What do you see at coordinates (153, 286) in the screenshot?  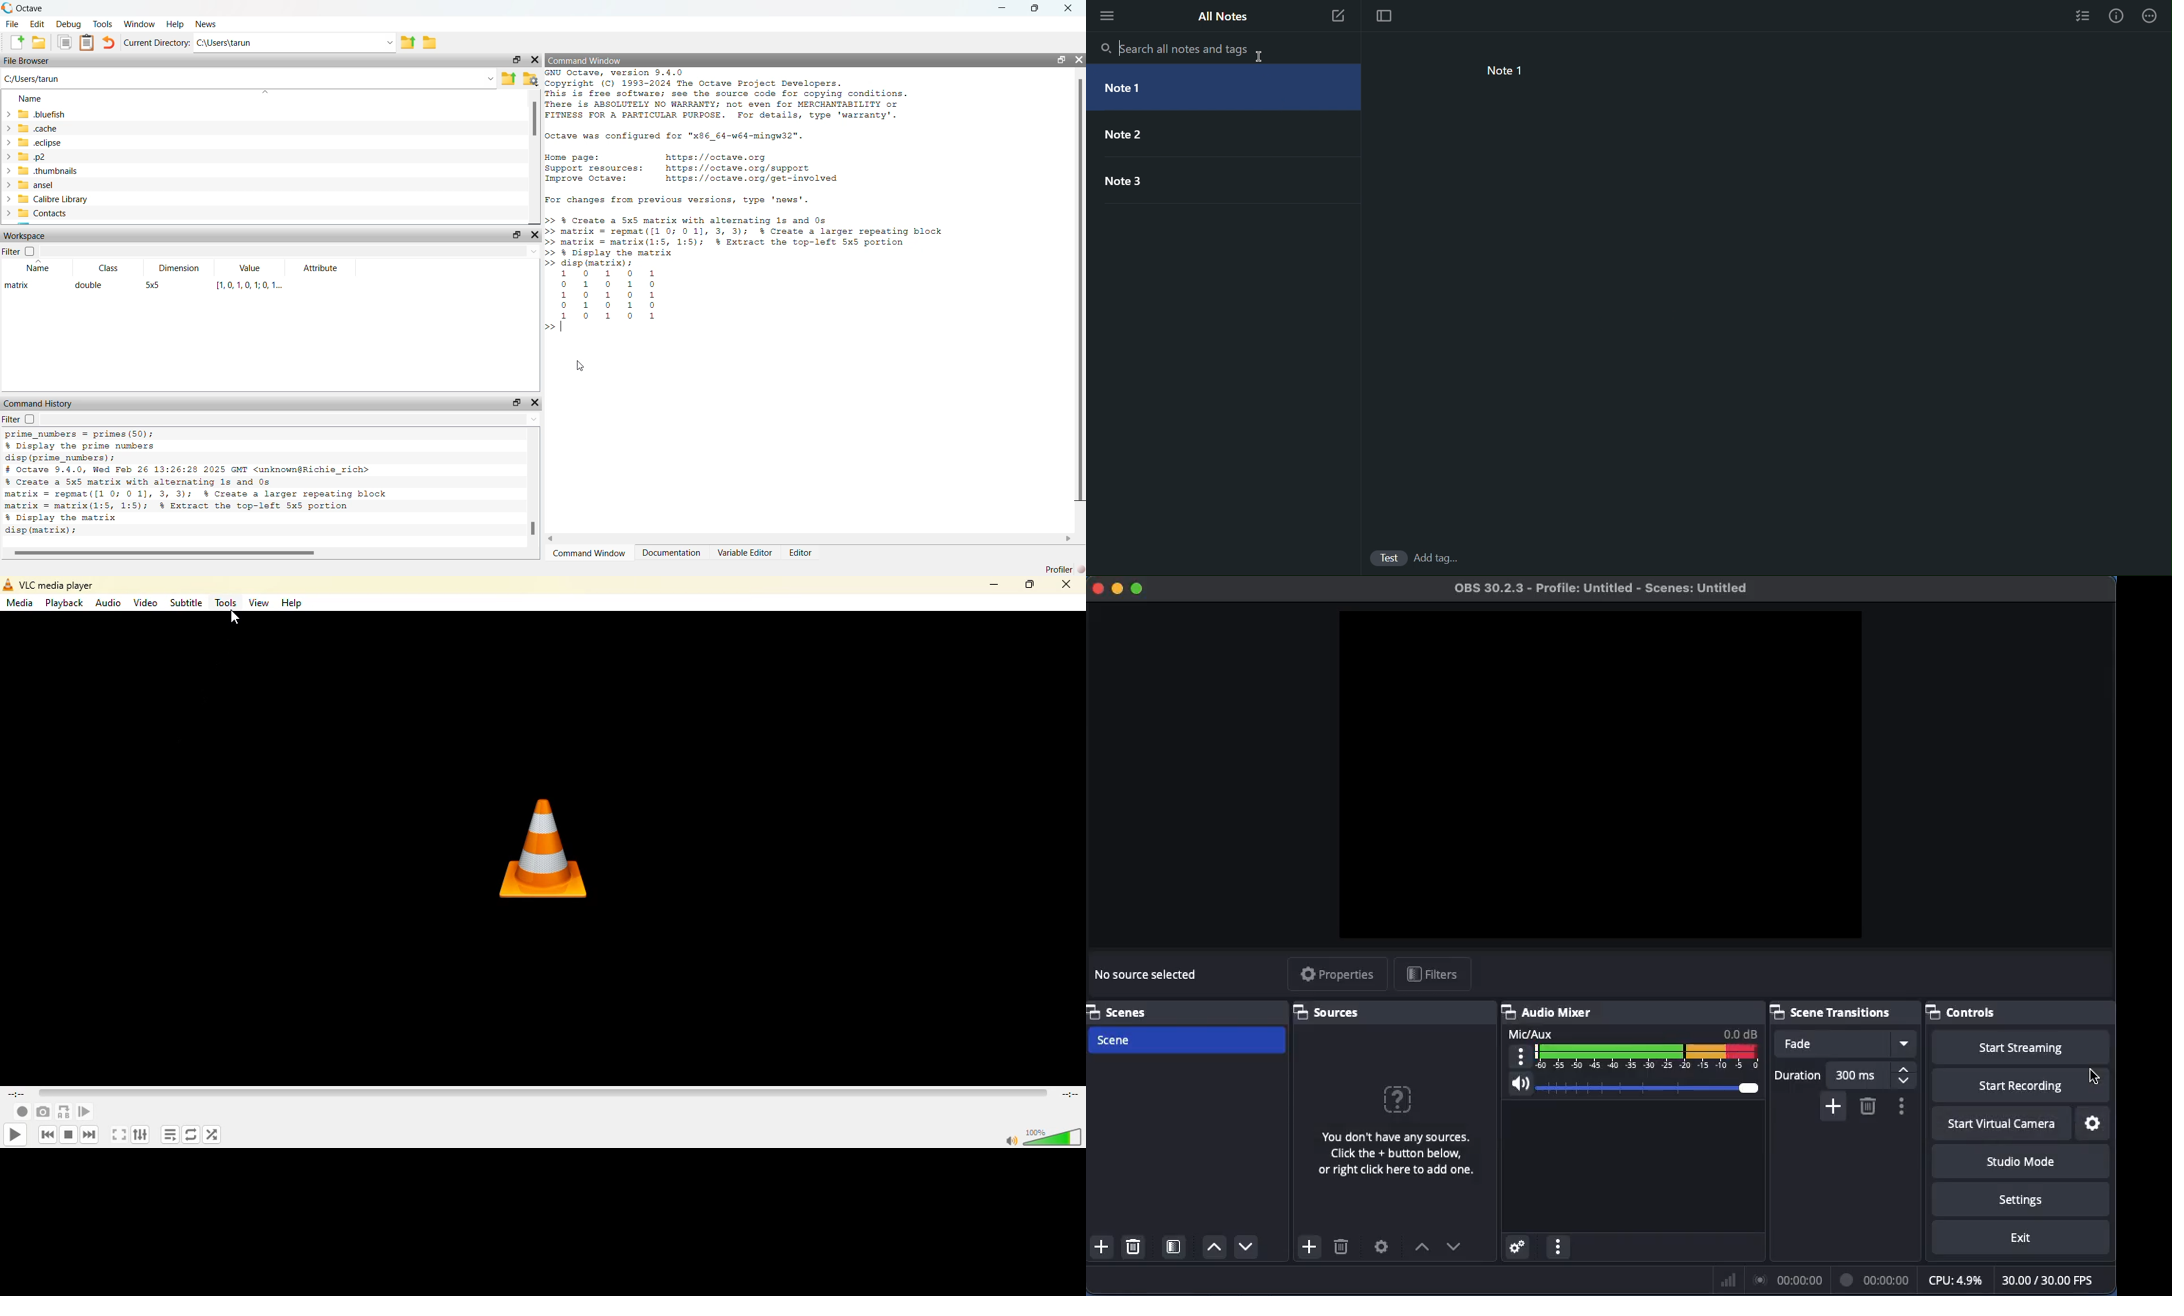 I see `5x5` at bounding box center [153, 286].